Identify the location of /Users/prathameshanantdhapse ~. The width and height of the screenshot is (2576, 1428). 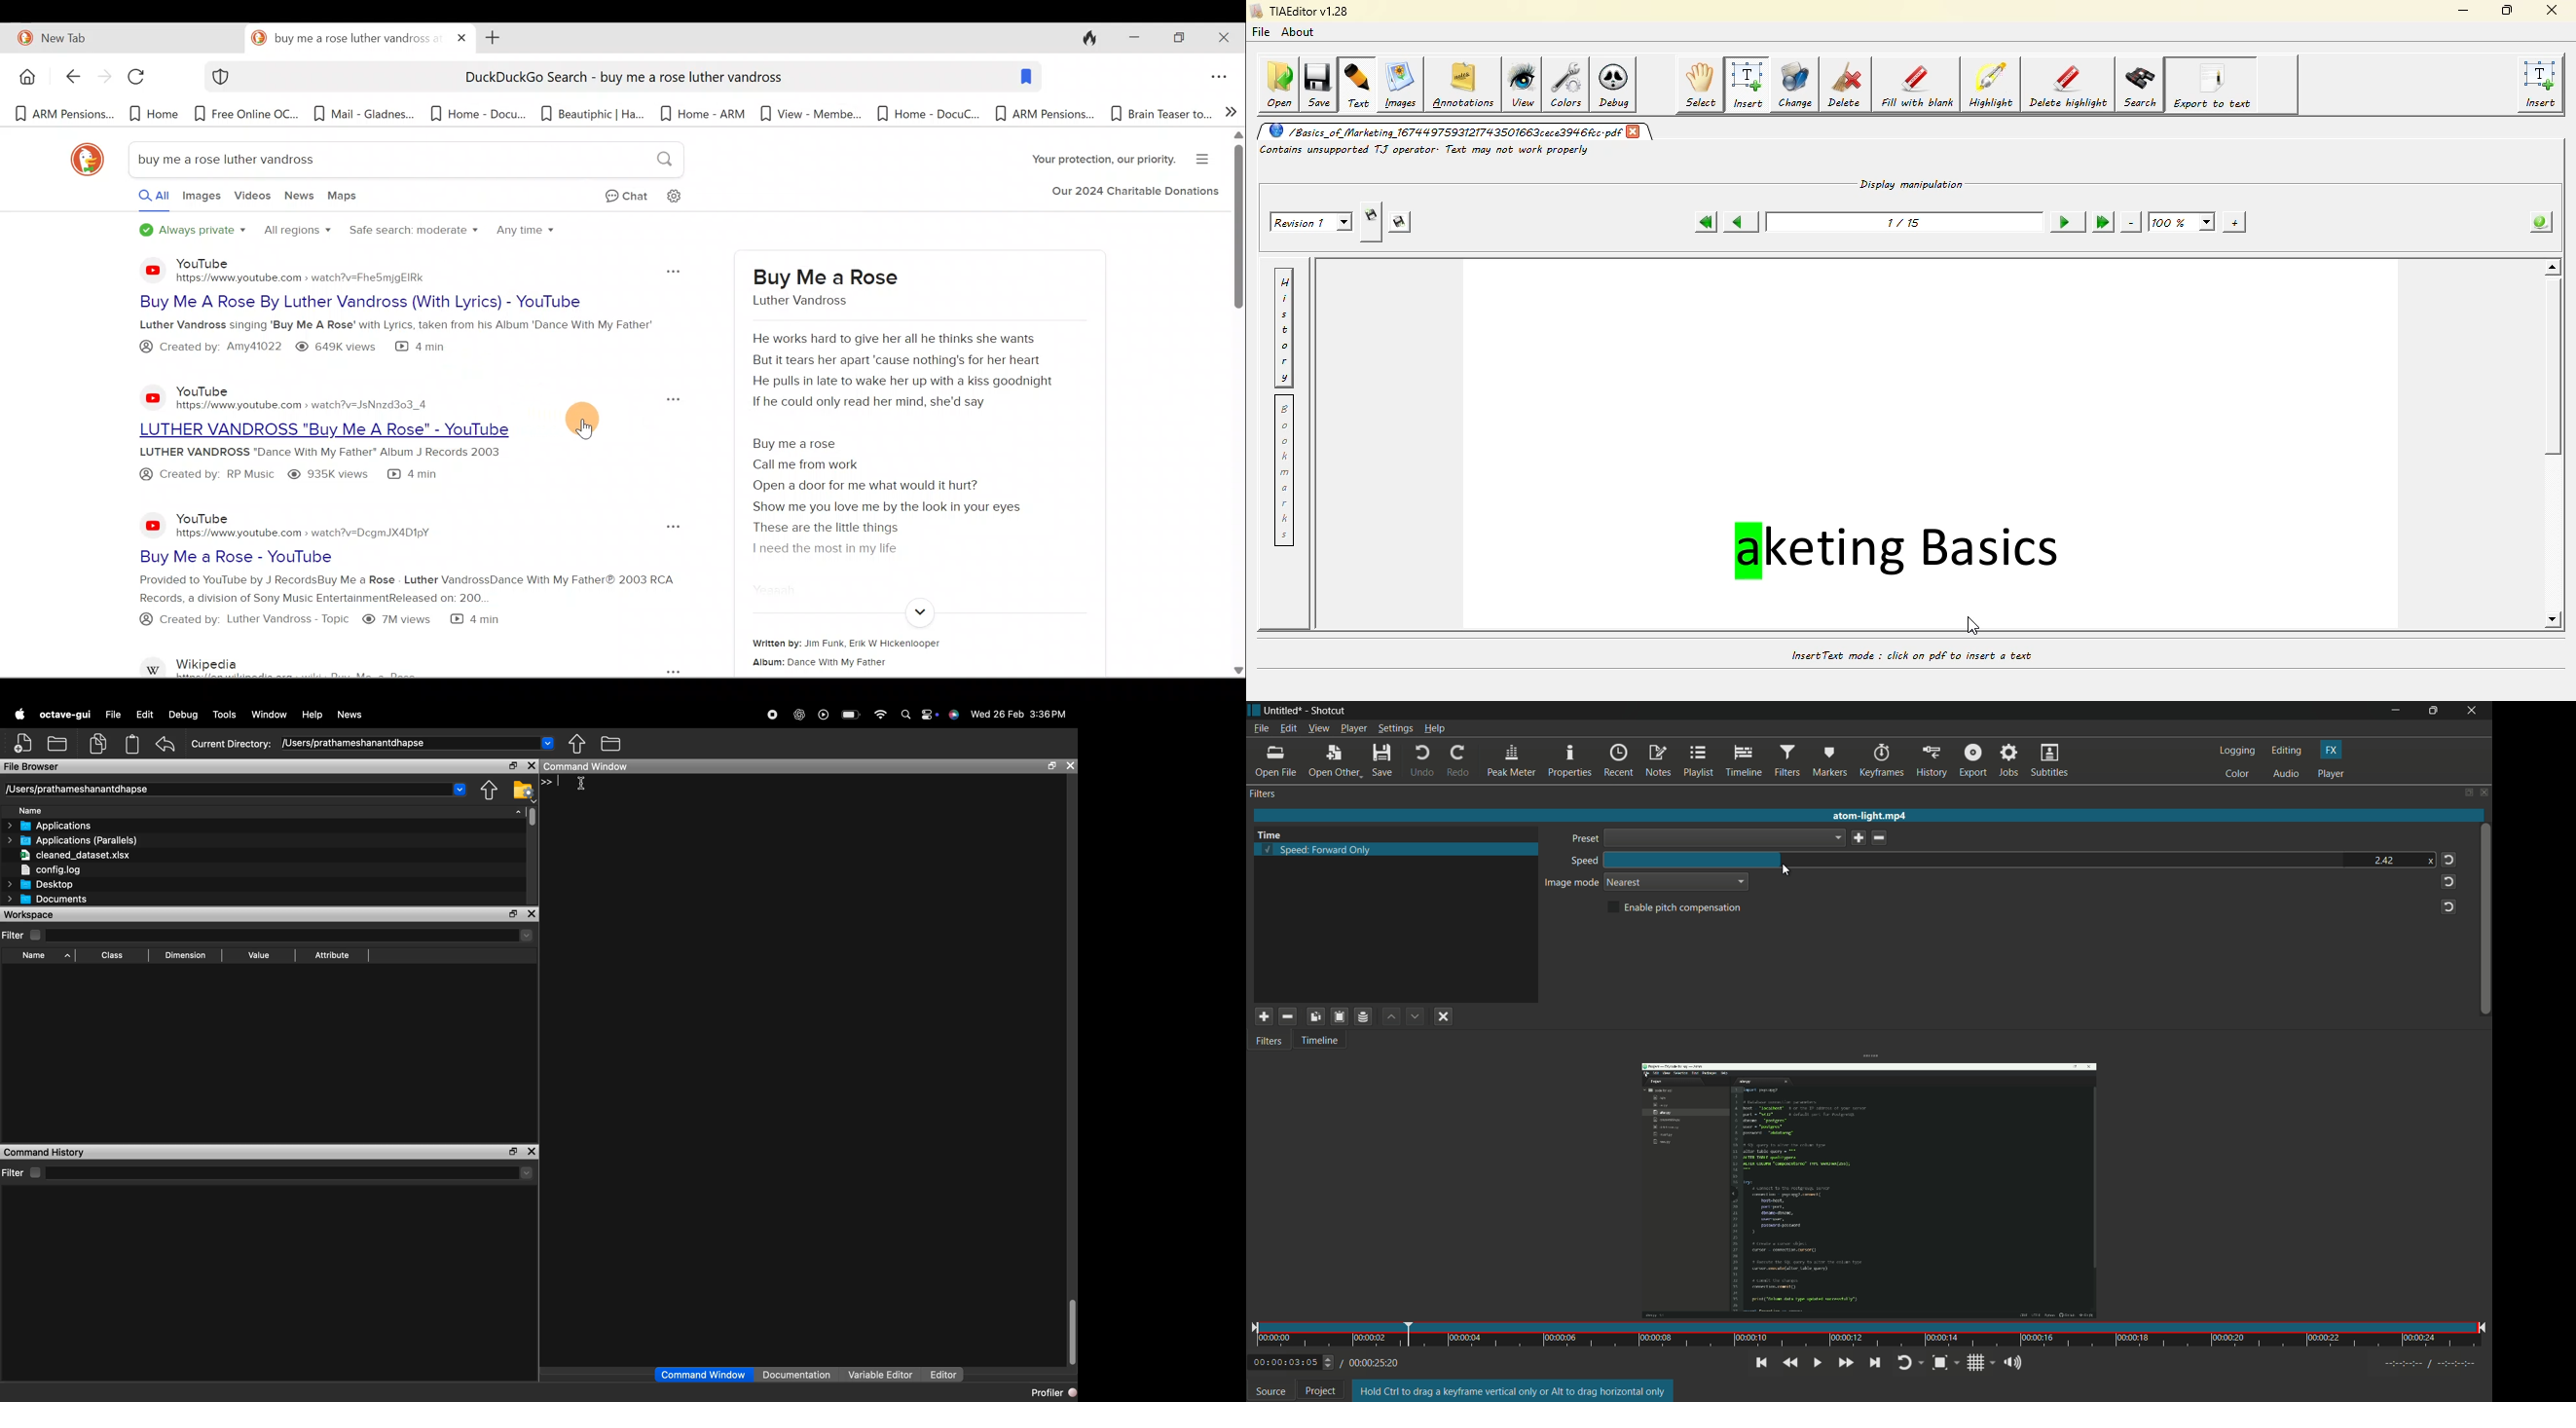
(416, 744).